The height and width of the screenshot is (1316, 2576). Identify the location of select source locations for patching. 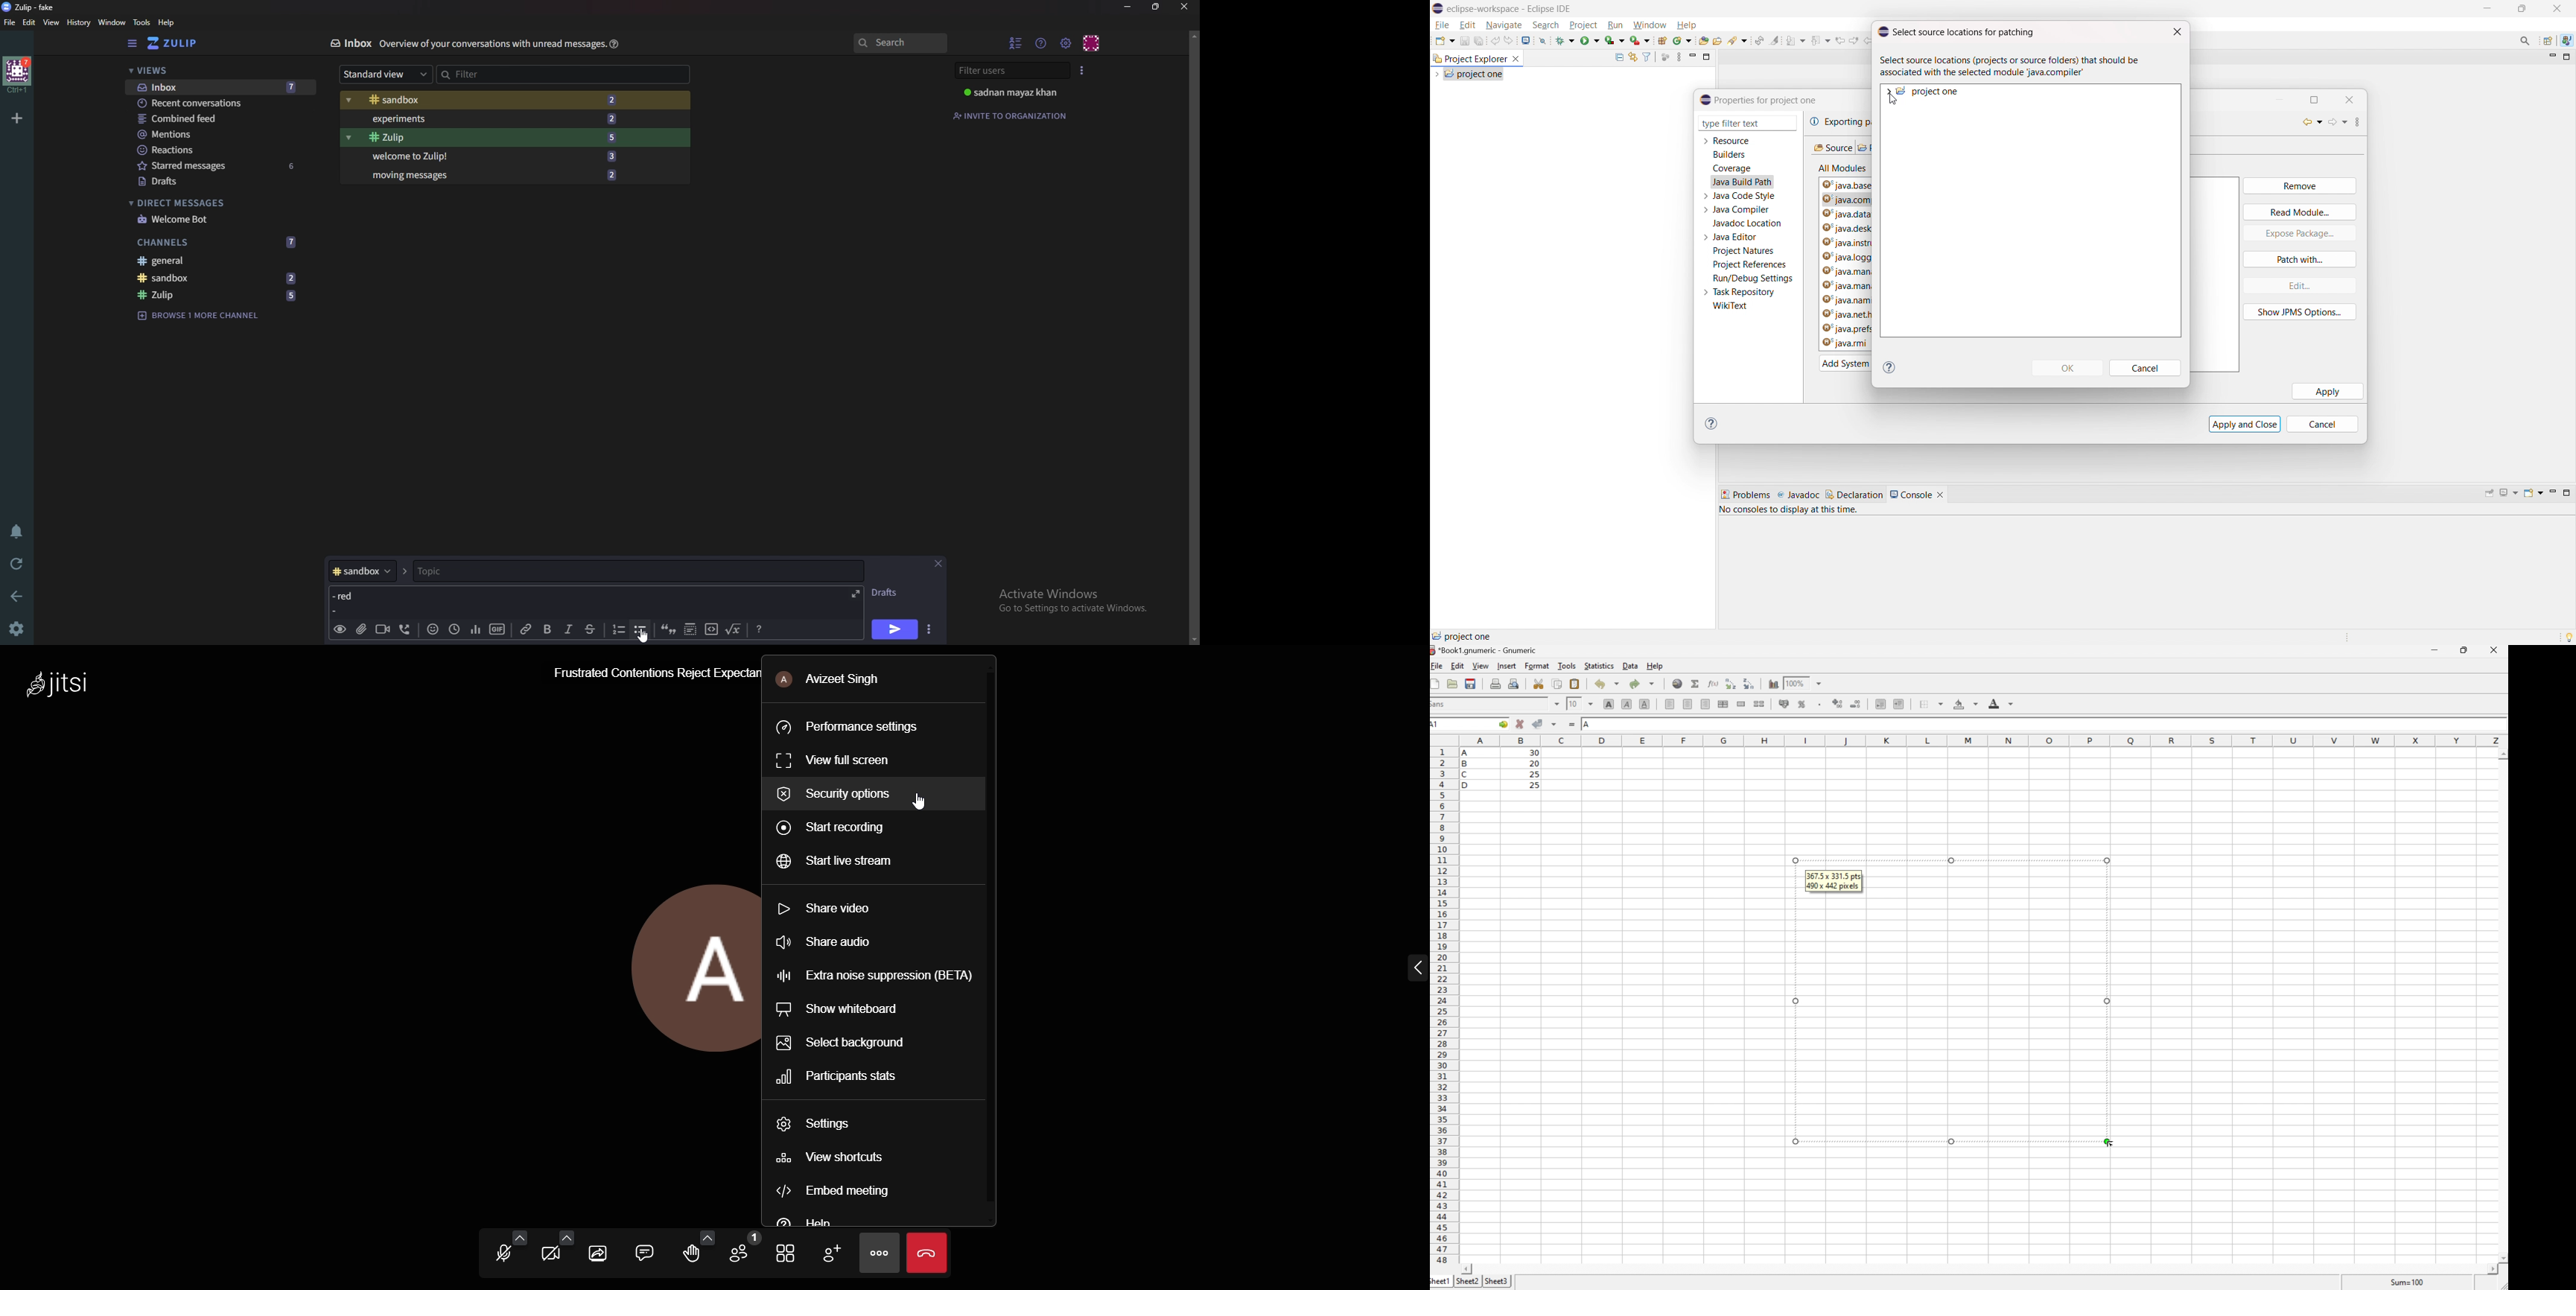
(1956, 31).